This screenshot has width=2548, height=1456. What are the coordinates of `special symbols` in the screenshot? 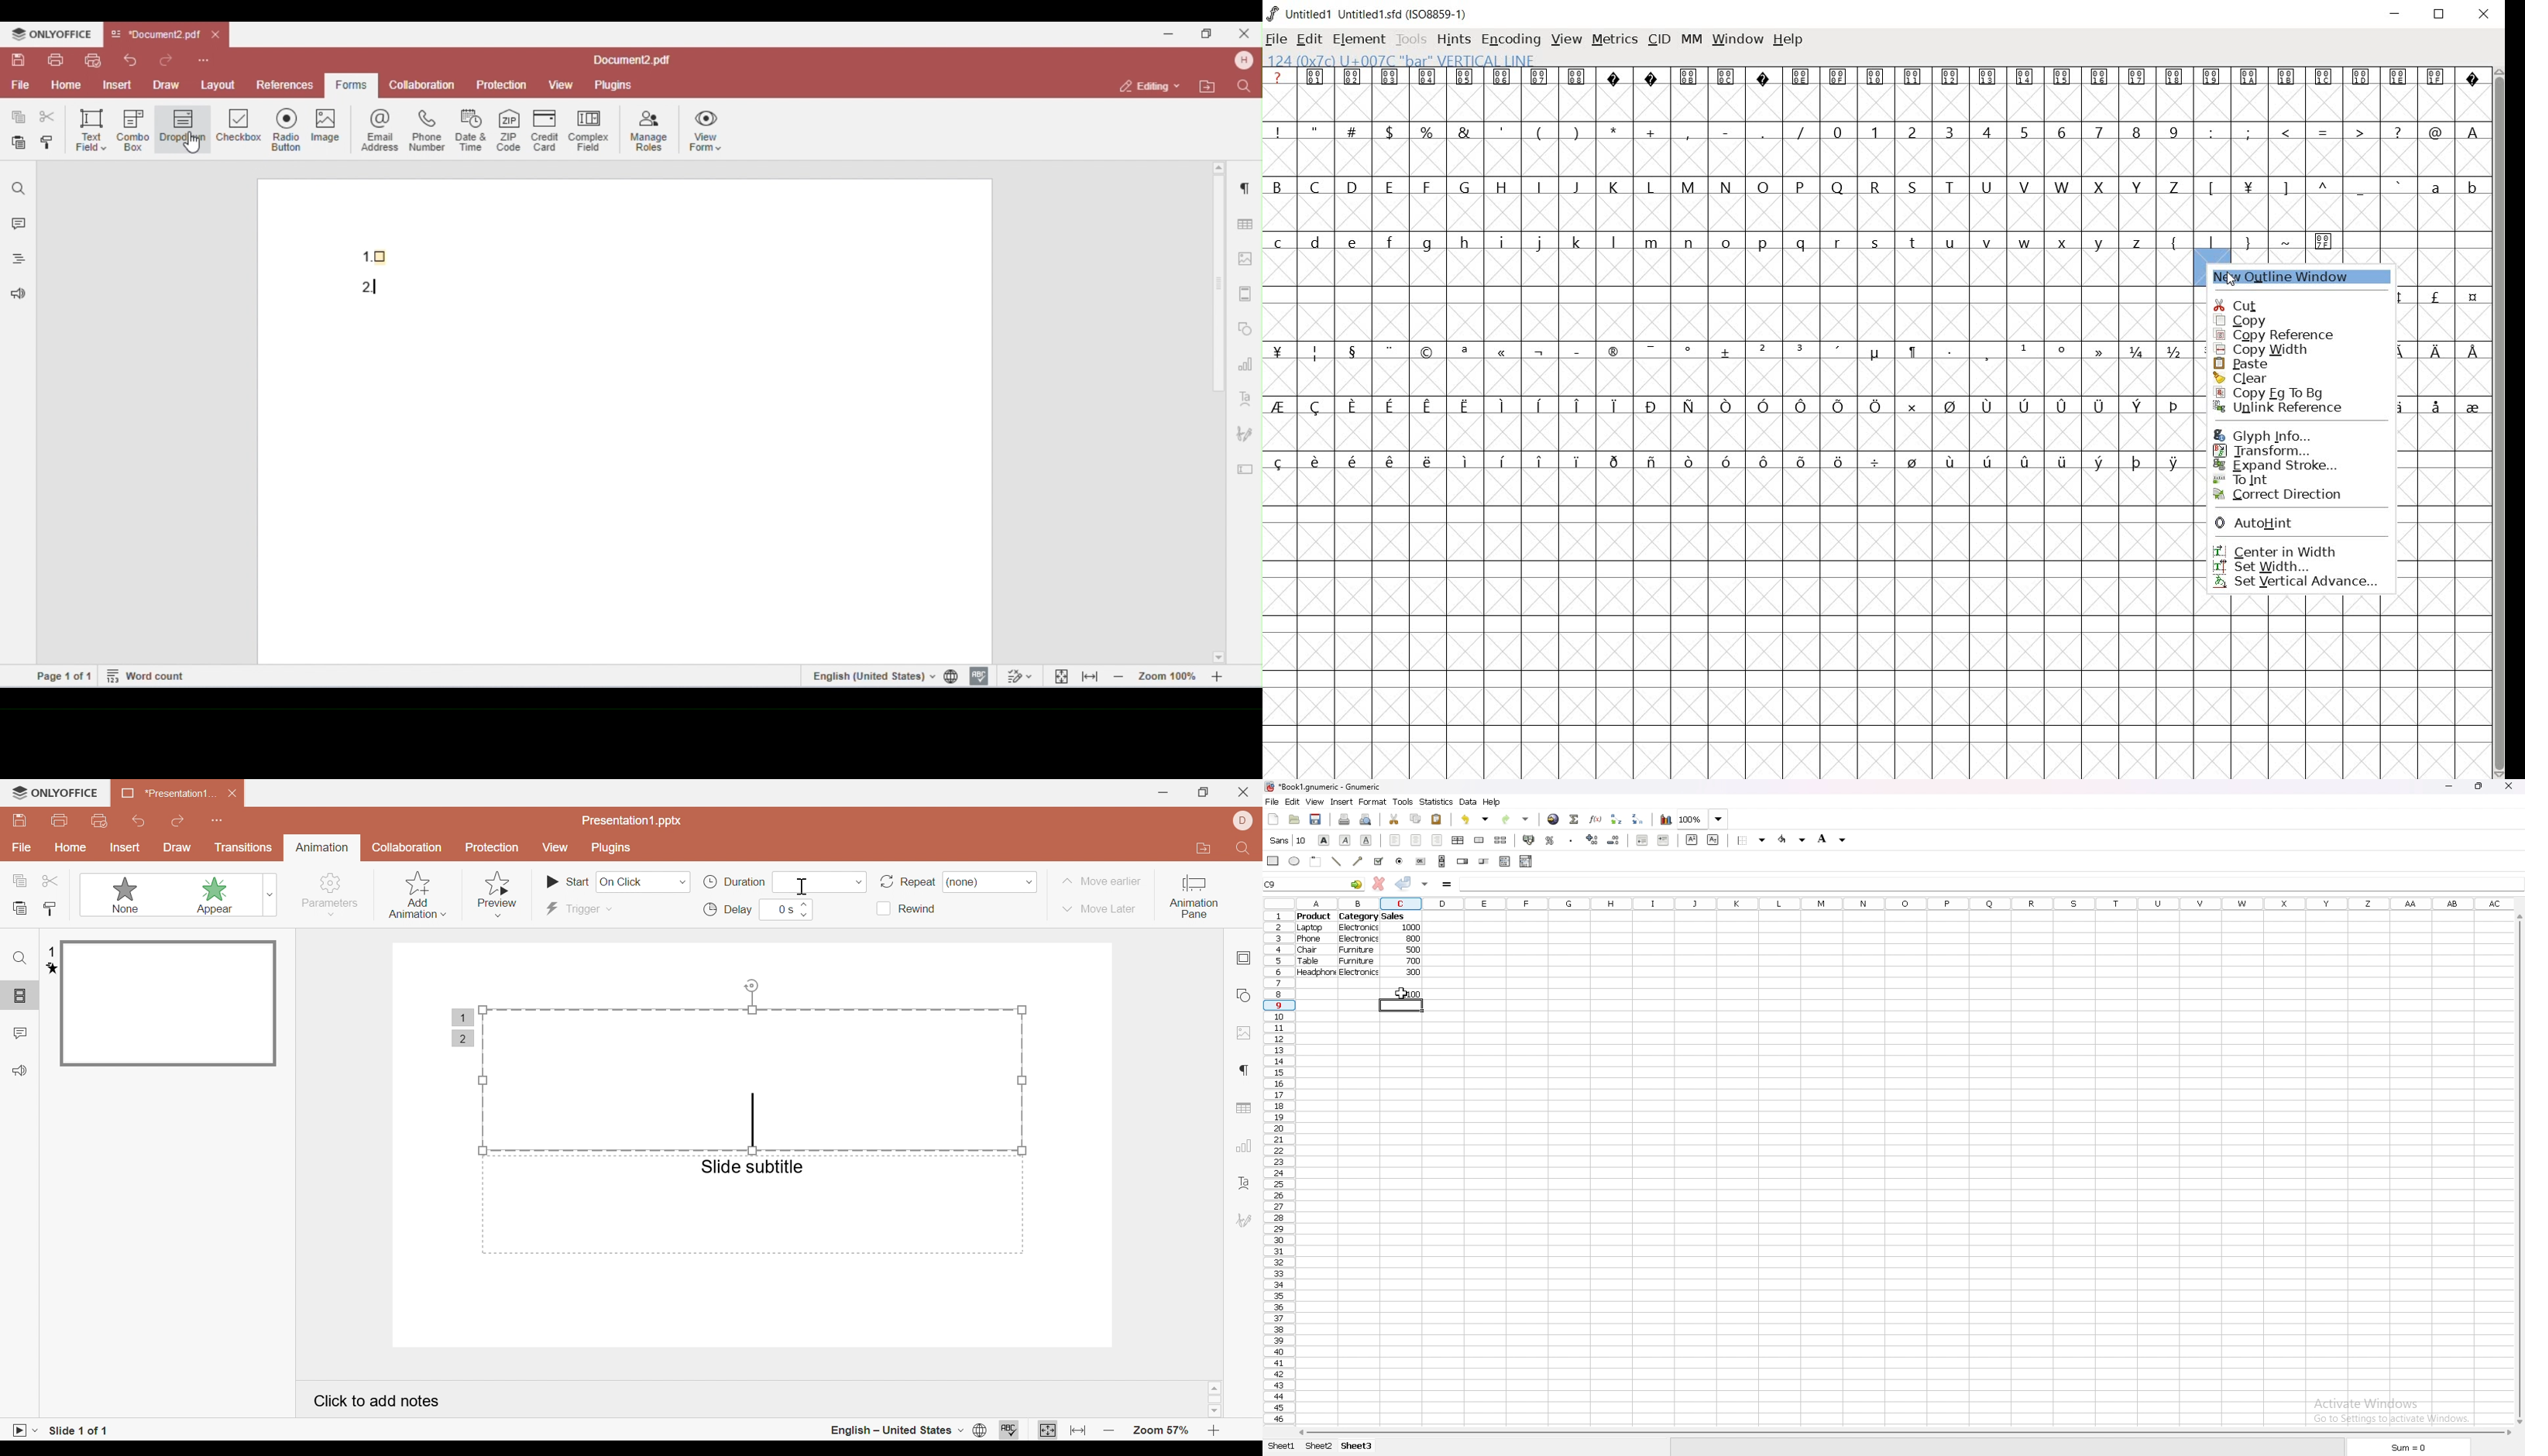 It's located at (1728, 351).